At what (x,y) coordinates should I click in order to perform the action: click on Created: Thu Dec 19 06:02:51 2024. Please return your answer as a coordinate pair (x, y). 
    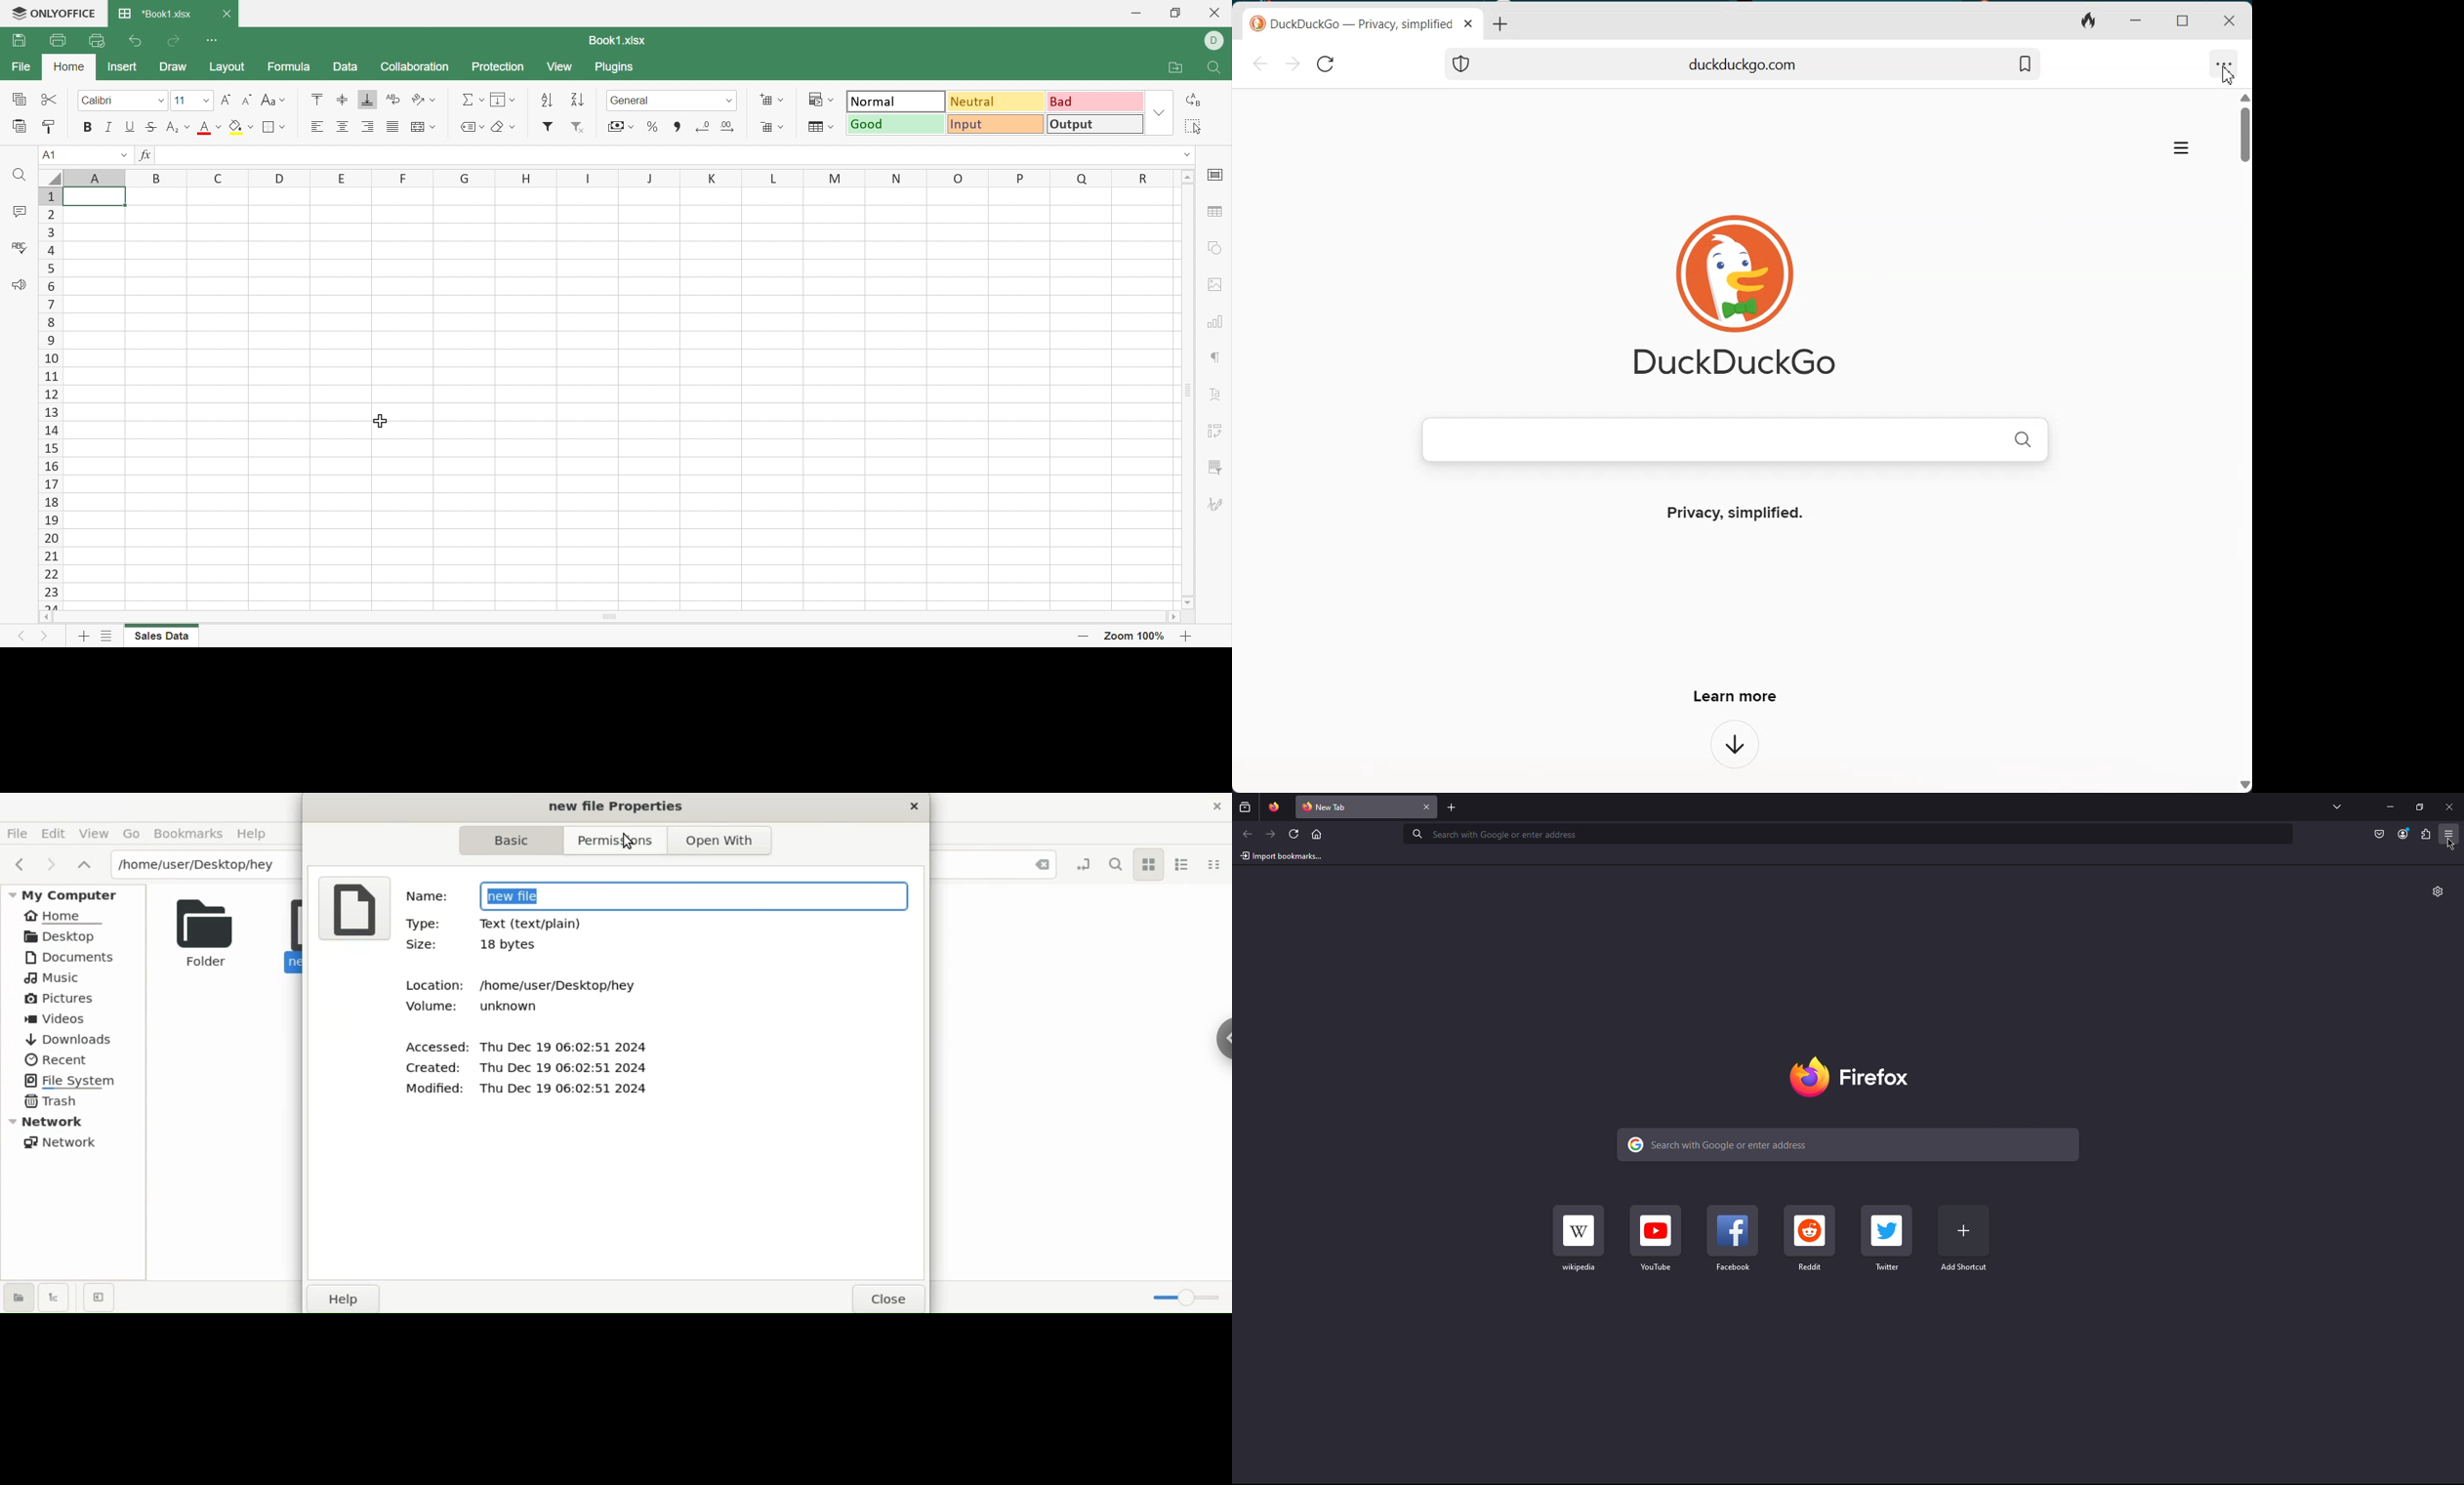
    Looking at the image, I should click on (524, 1069).